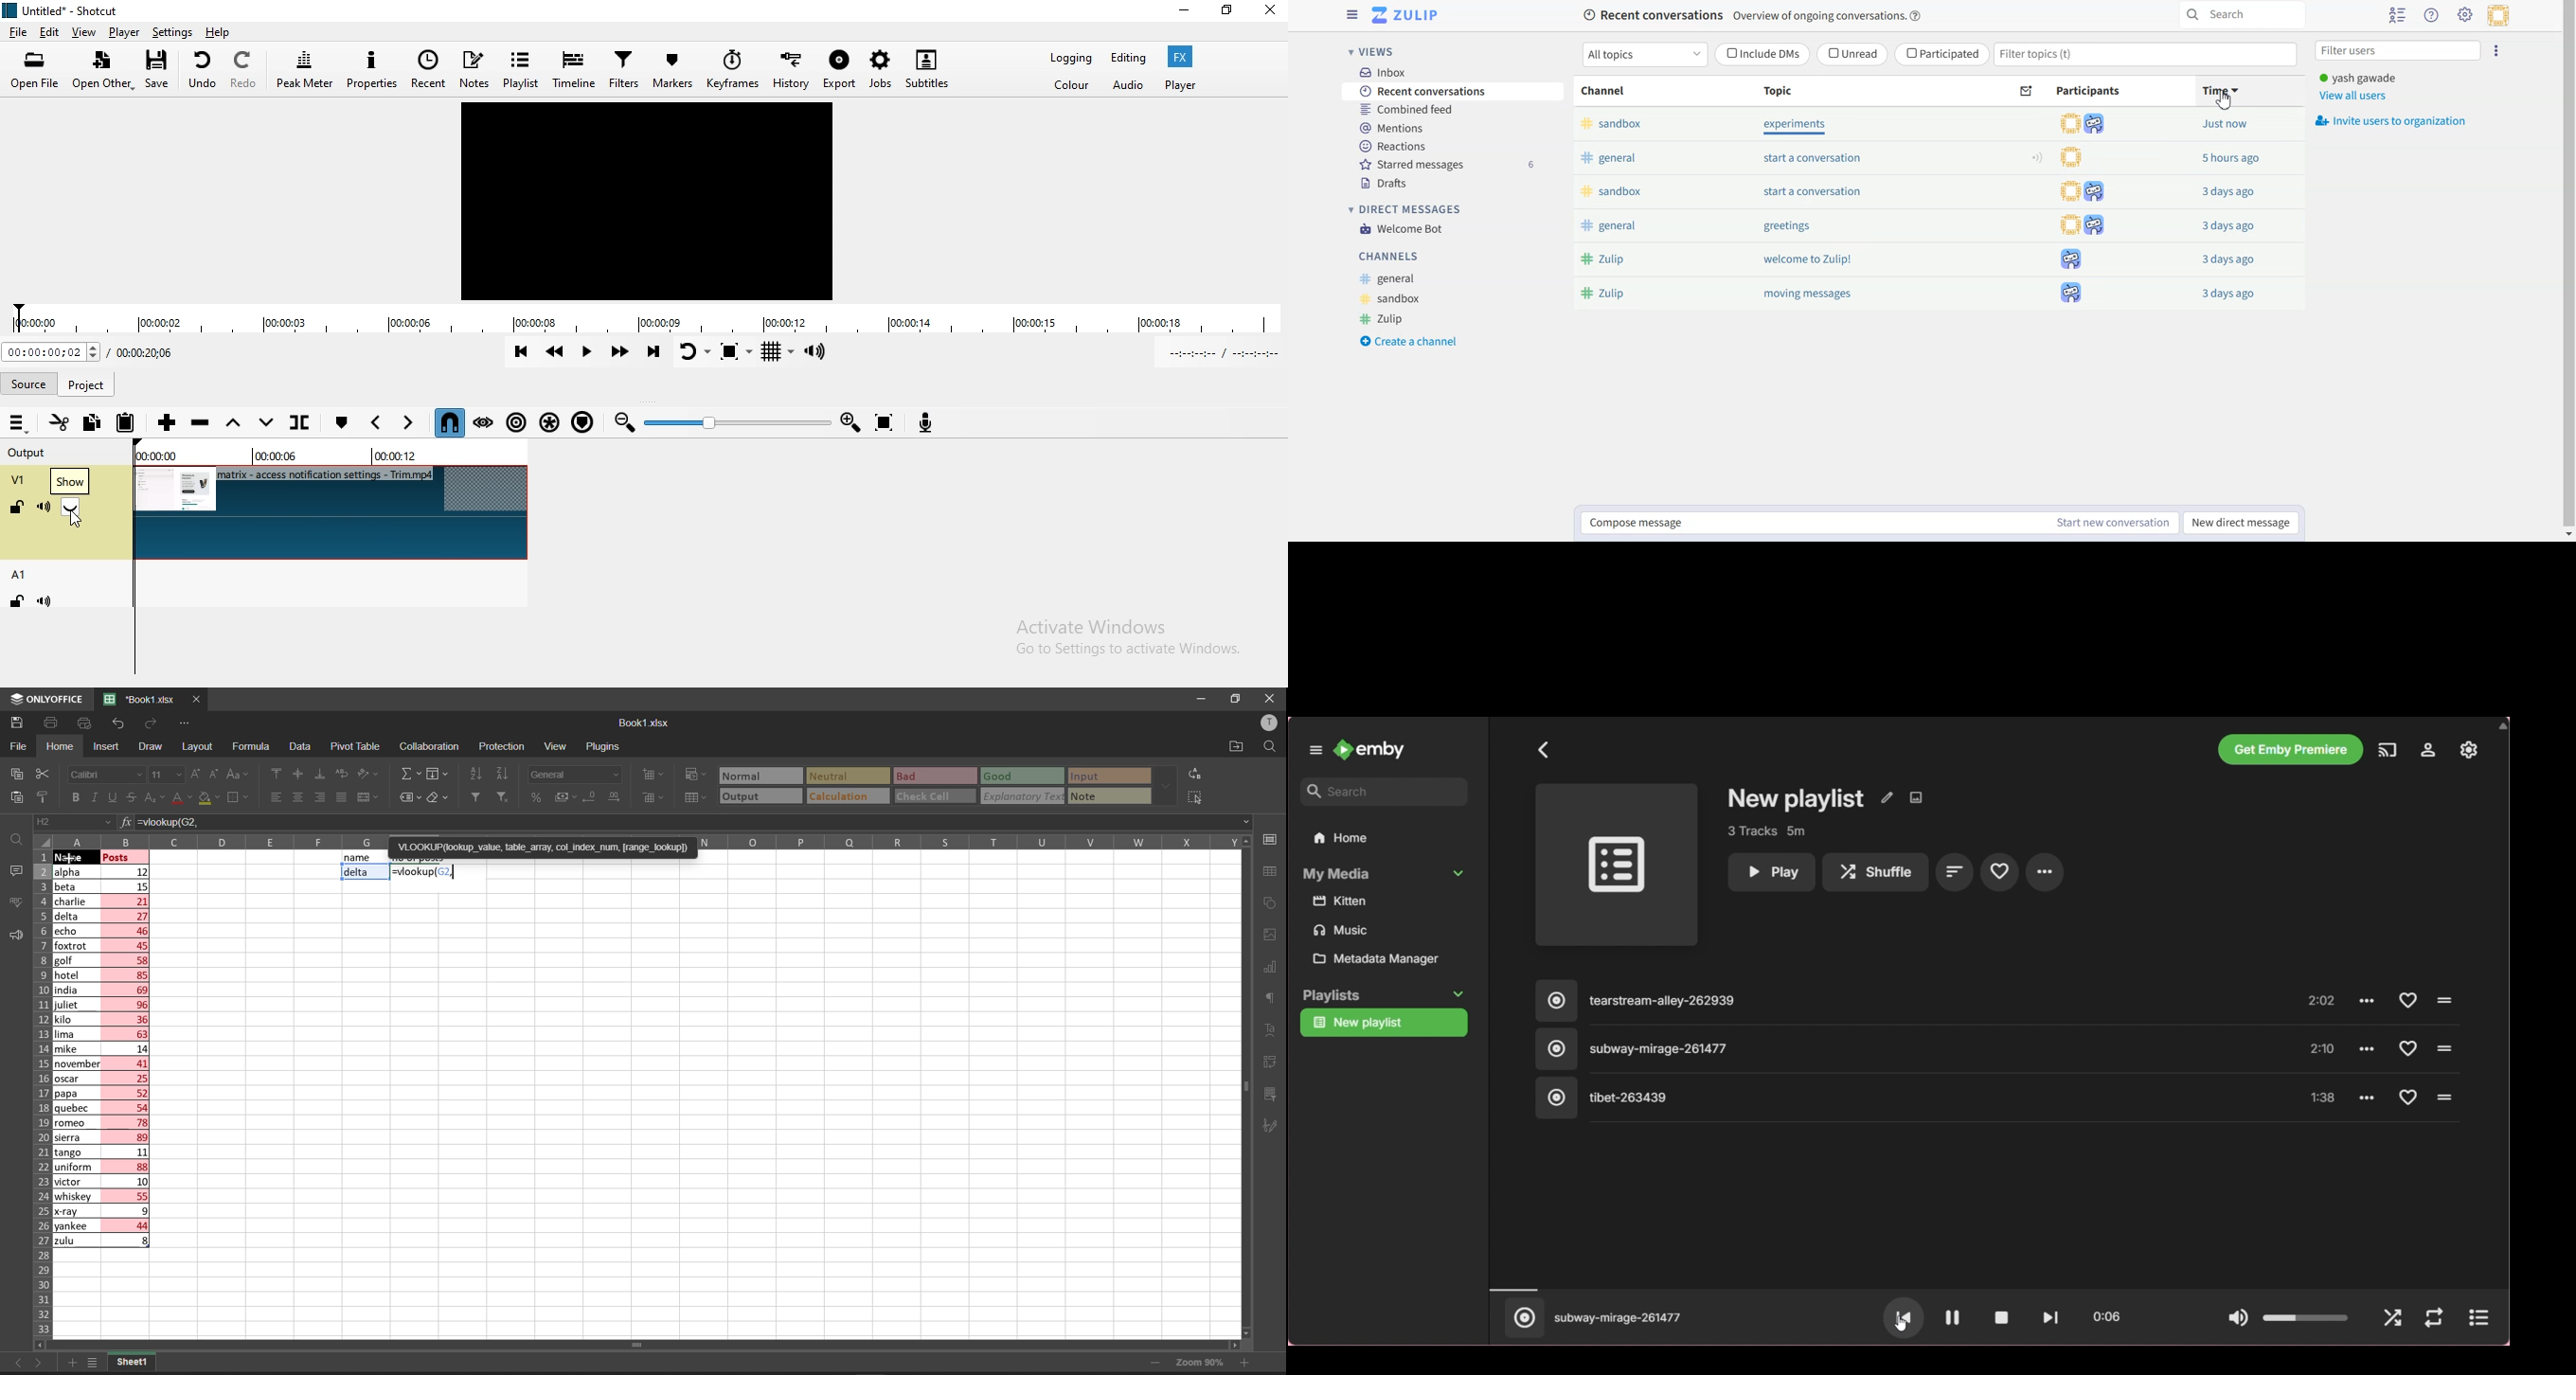 The height and width of the screenshot is (1400, 2576). I want to click on scroll right, so click(2990, 2284).